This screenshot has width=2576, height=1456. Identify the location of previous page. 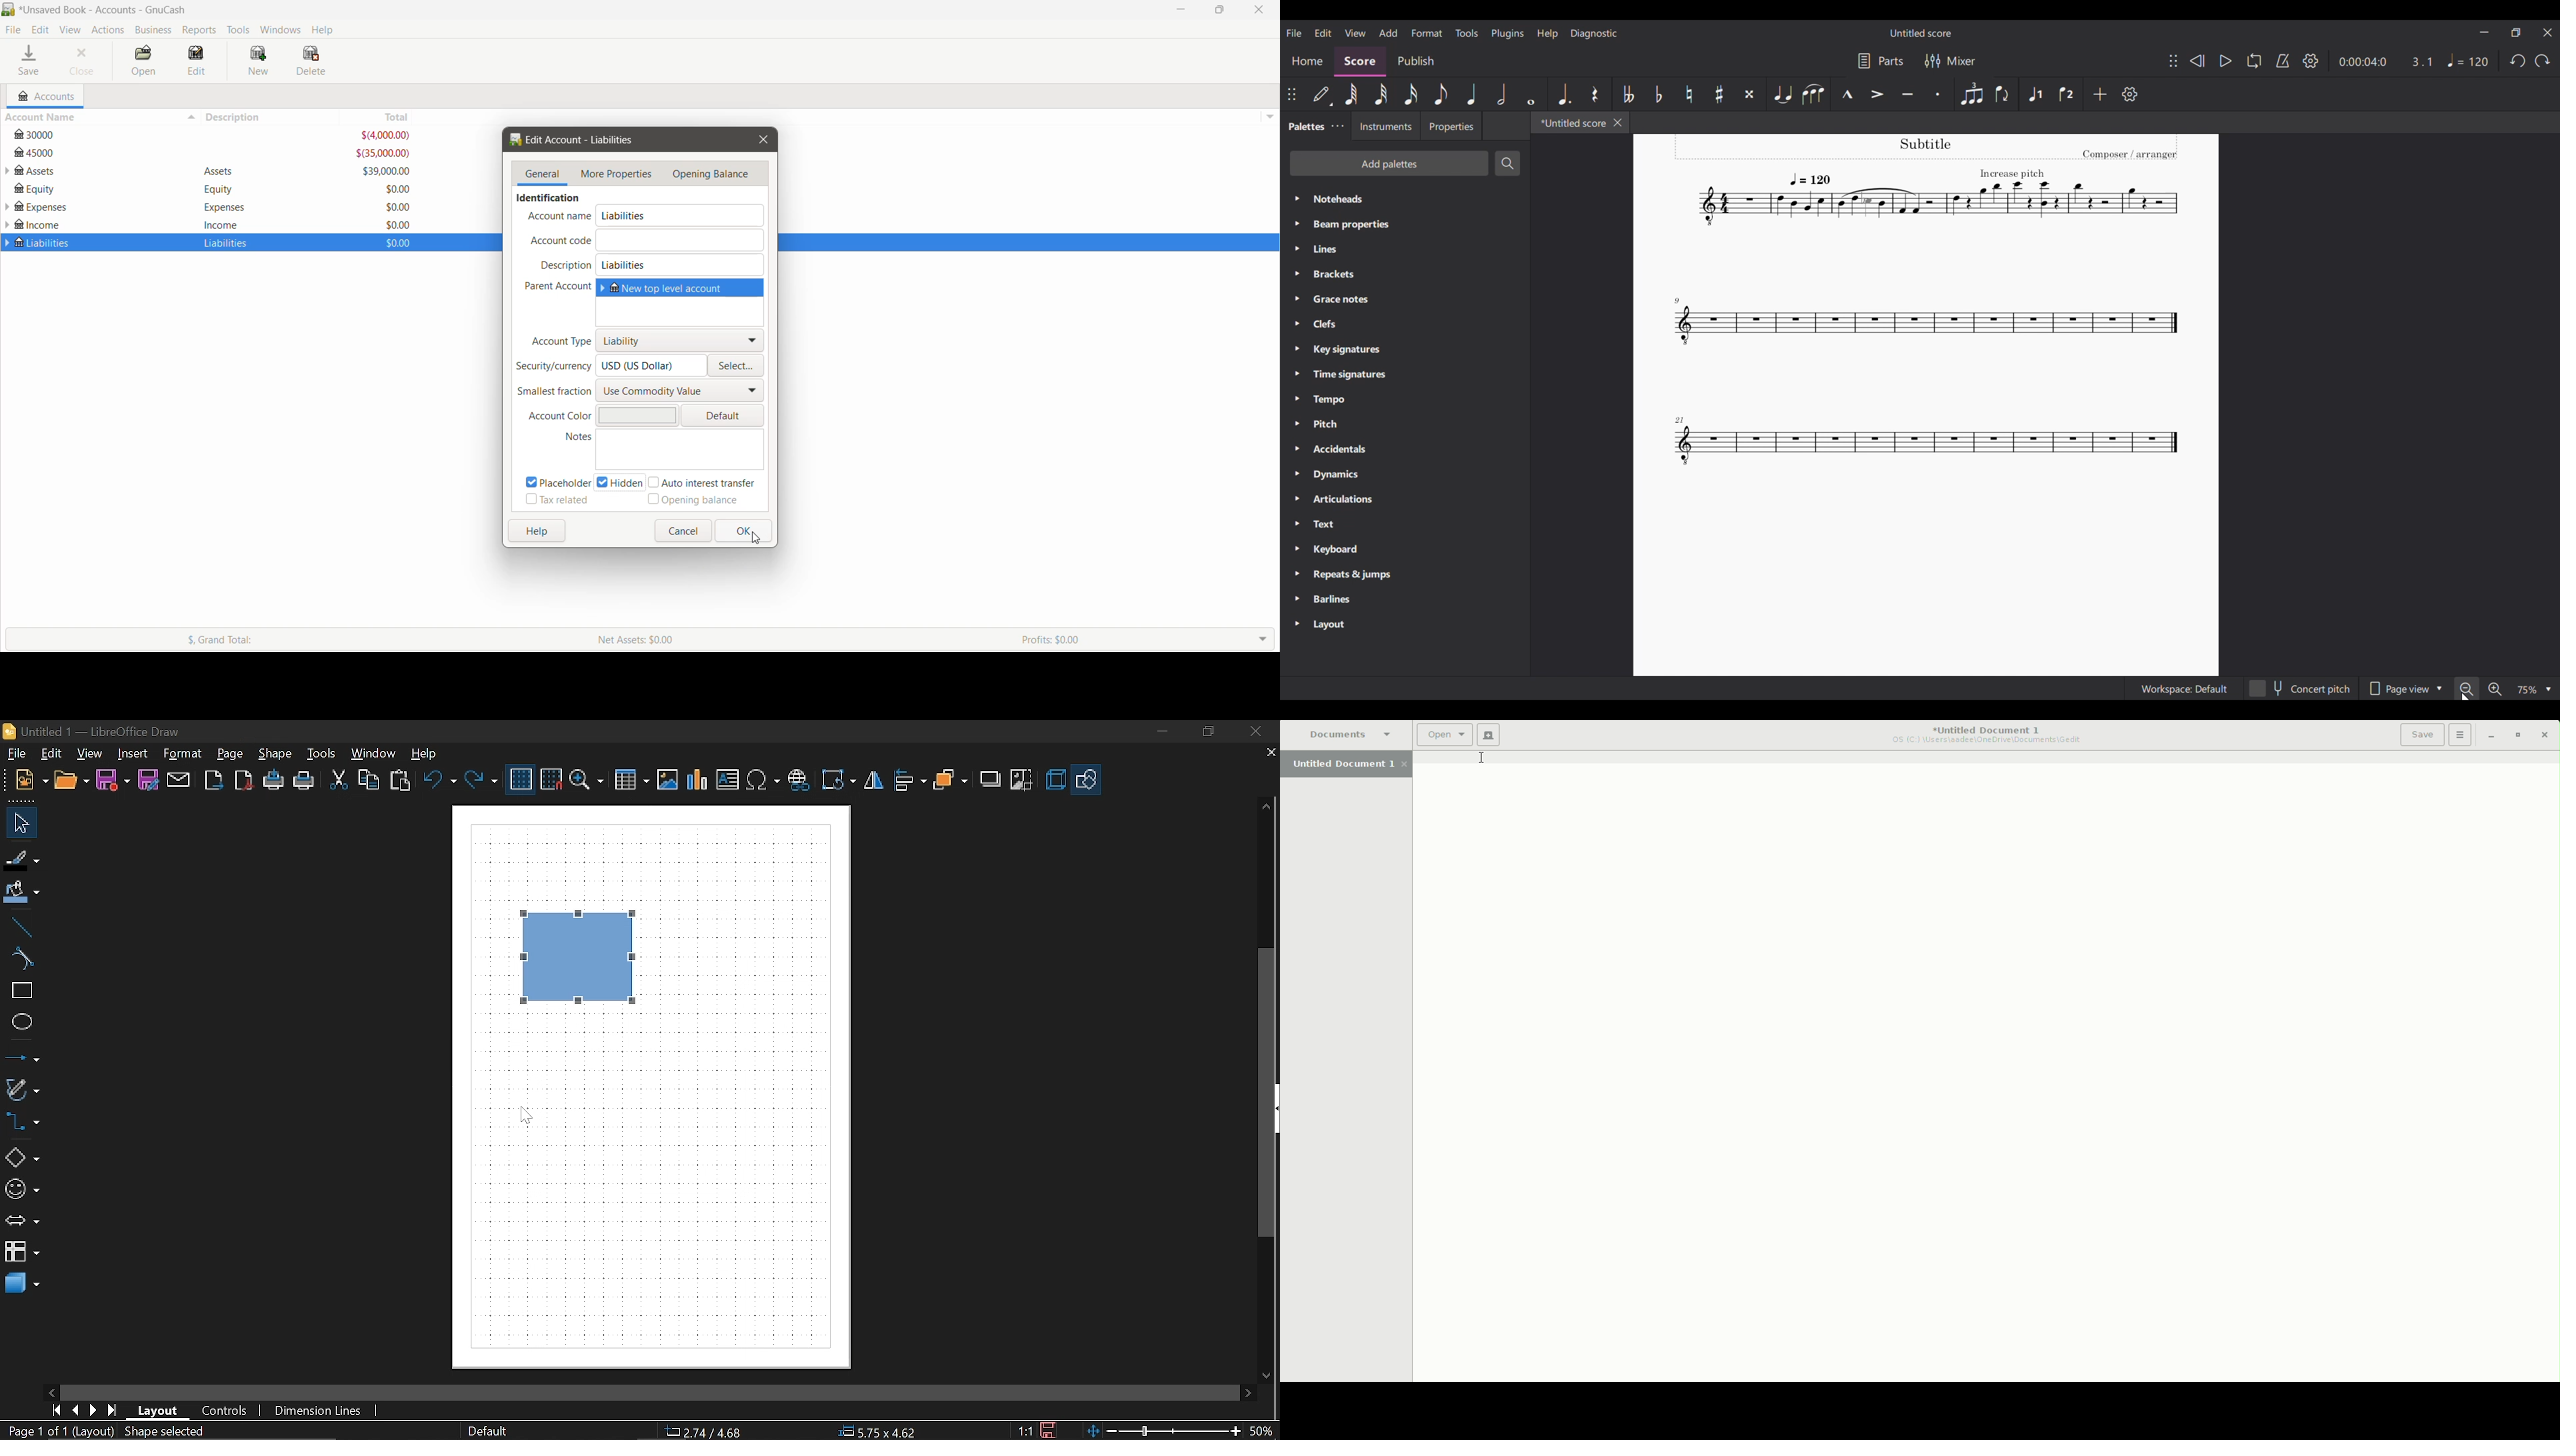
(75, 1411).